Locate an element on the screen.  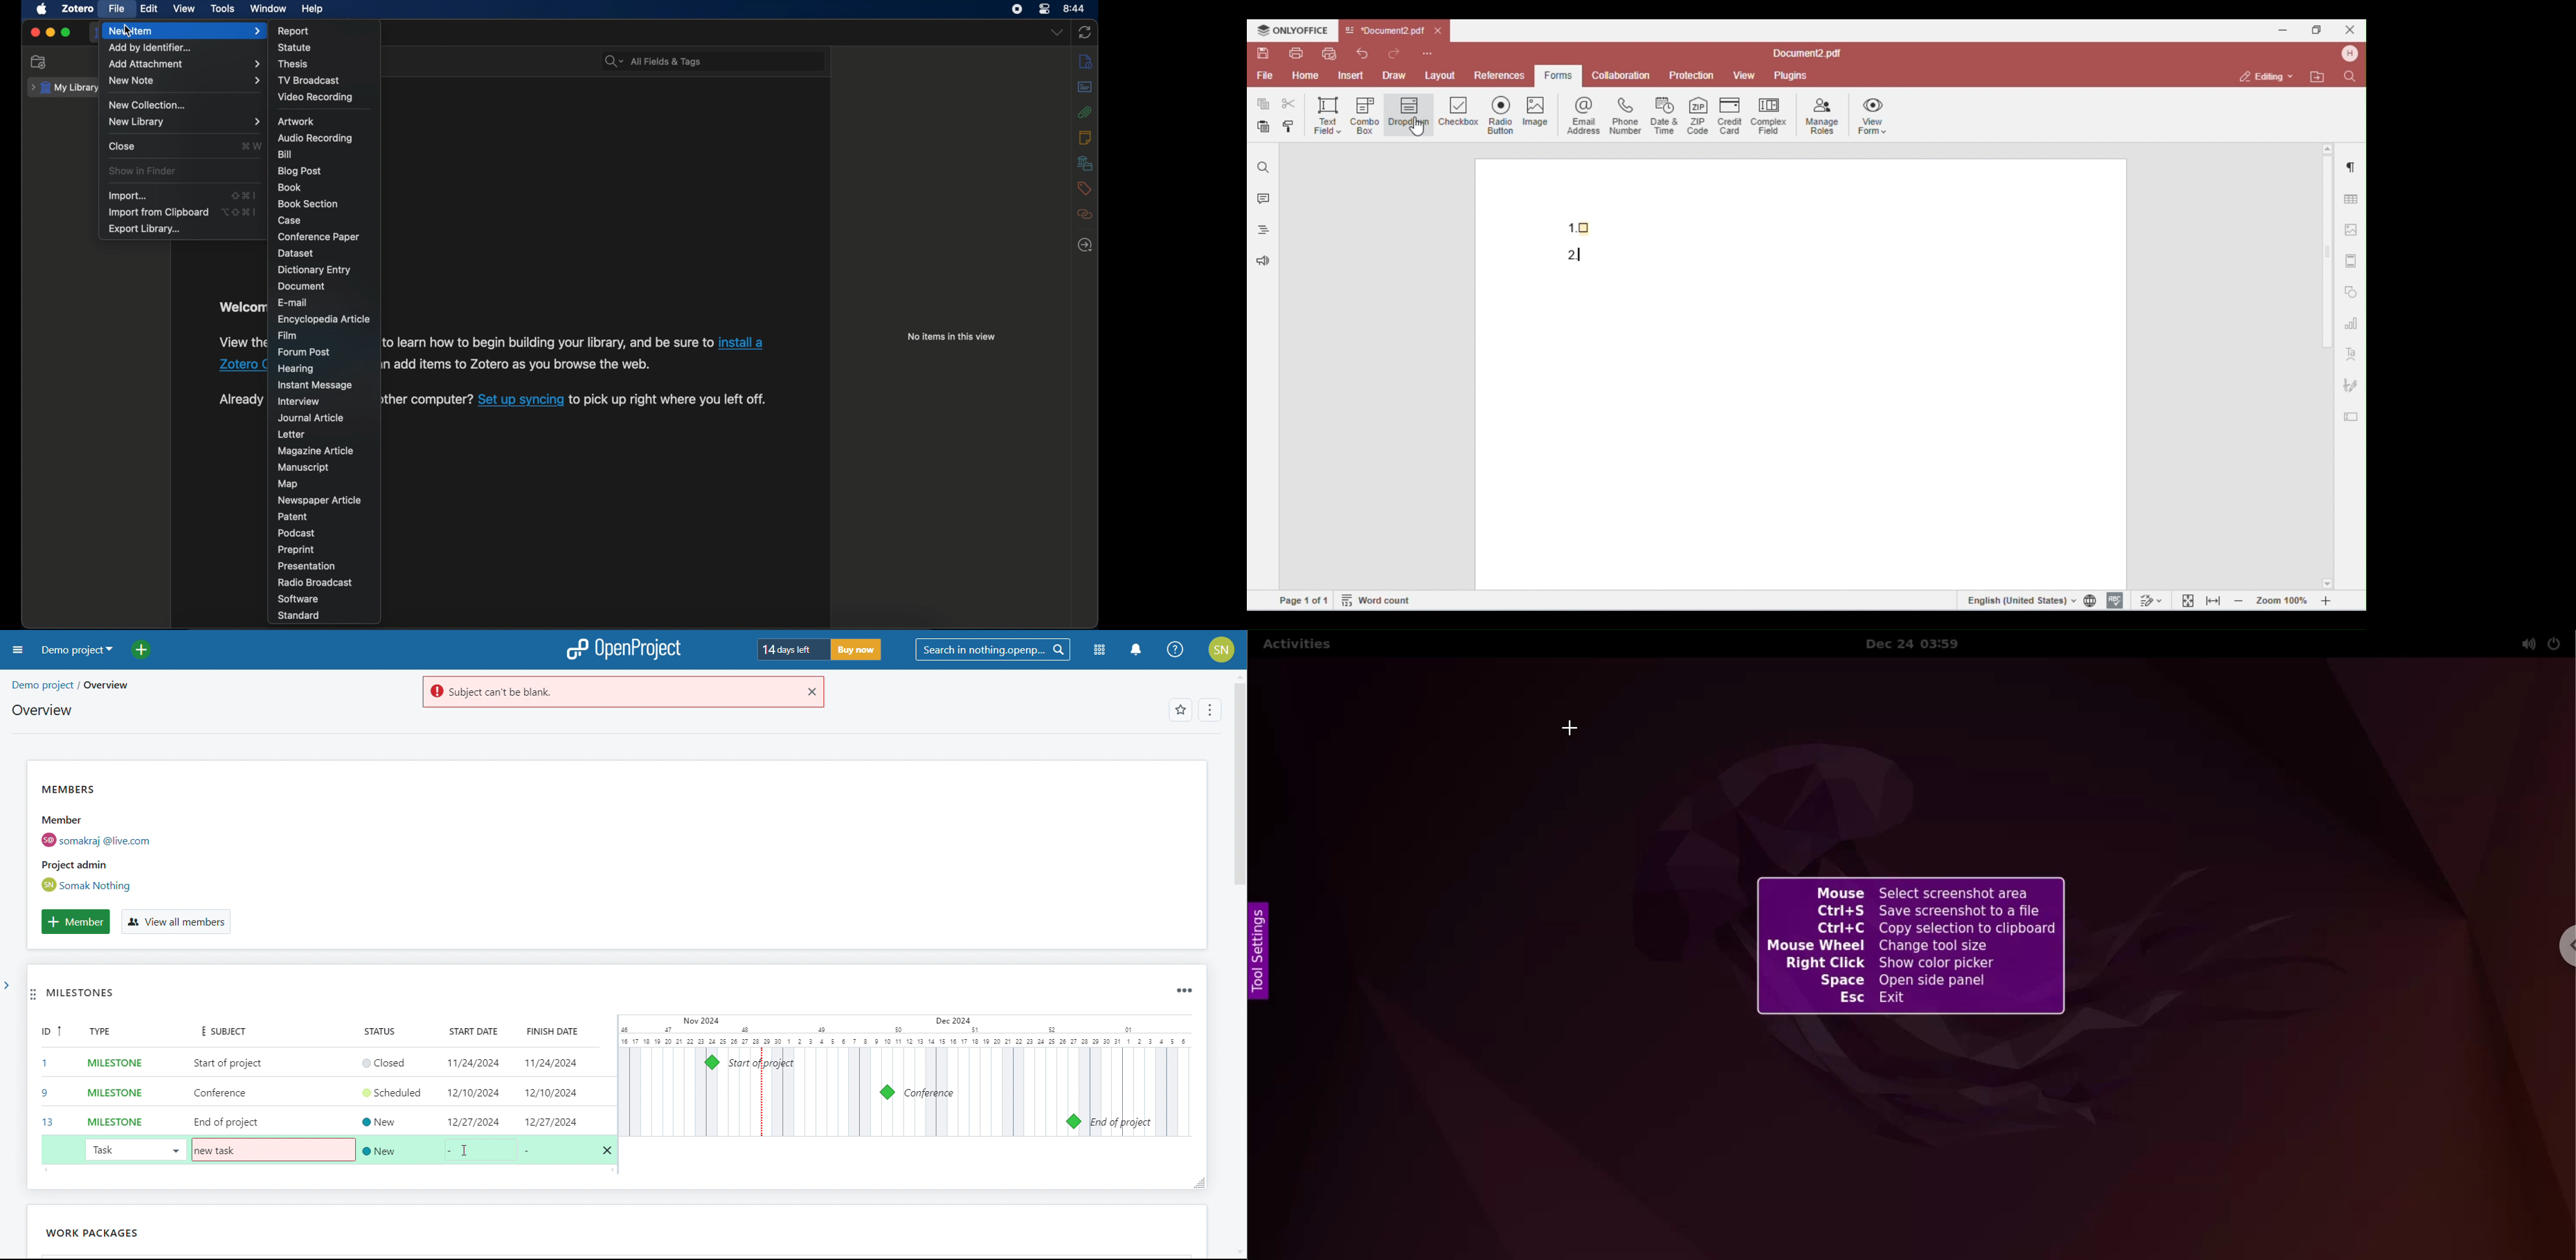
conference paper is located at coordinates (318, 236).